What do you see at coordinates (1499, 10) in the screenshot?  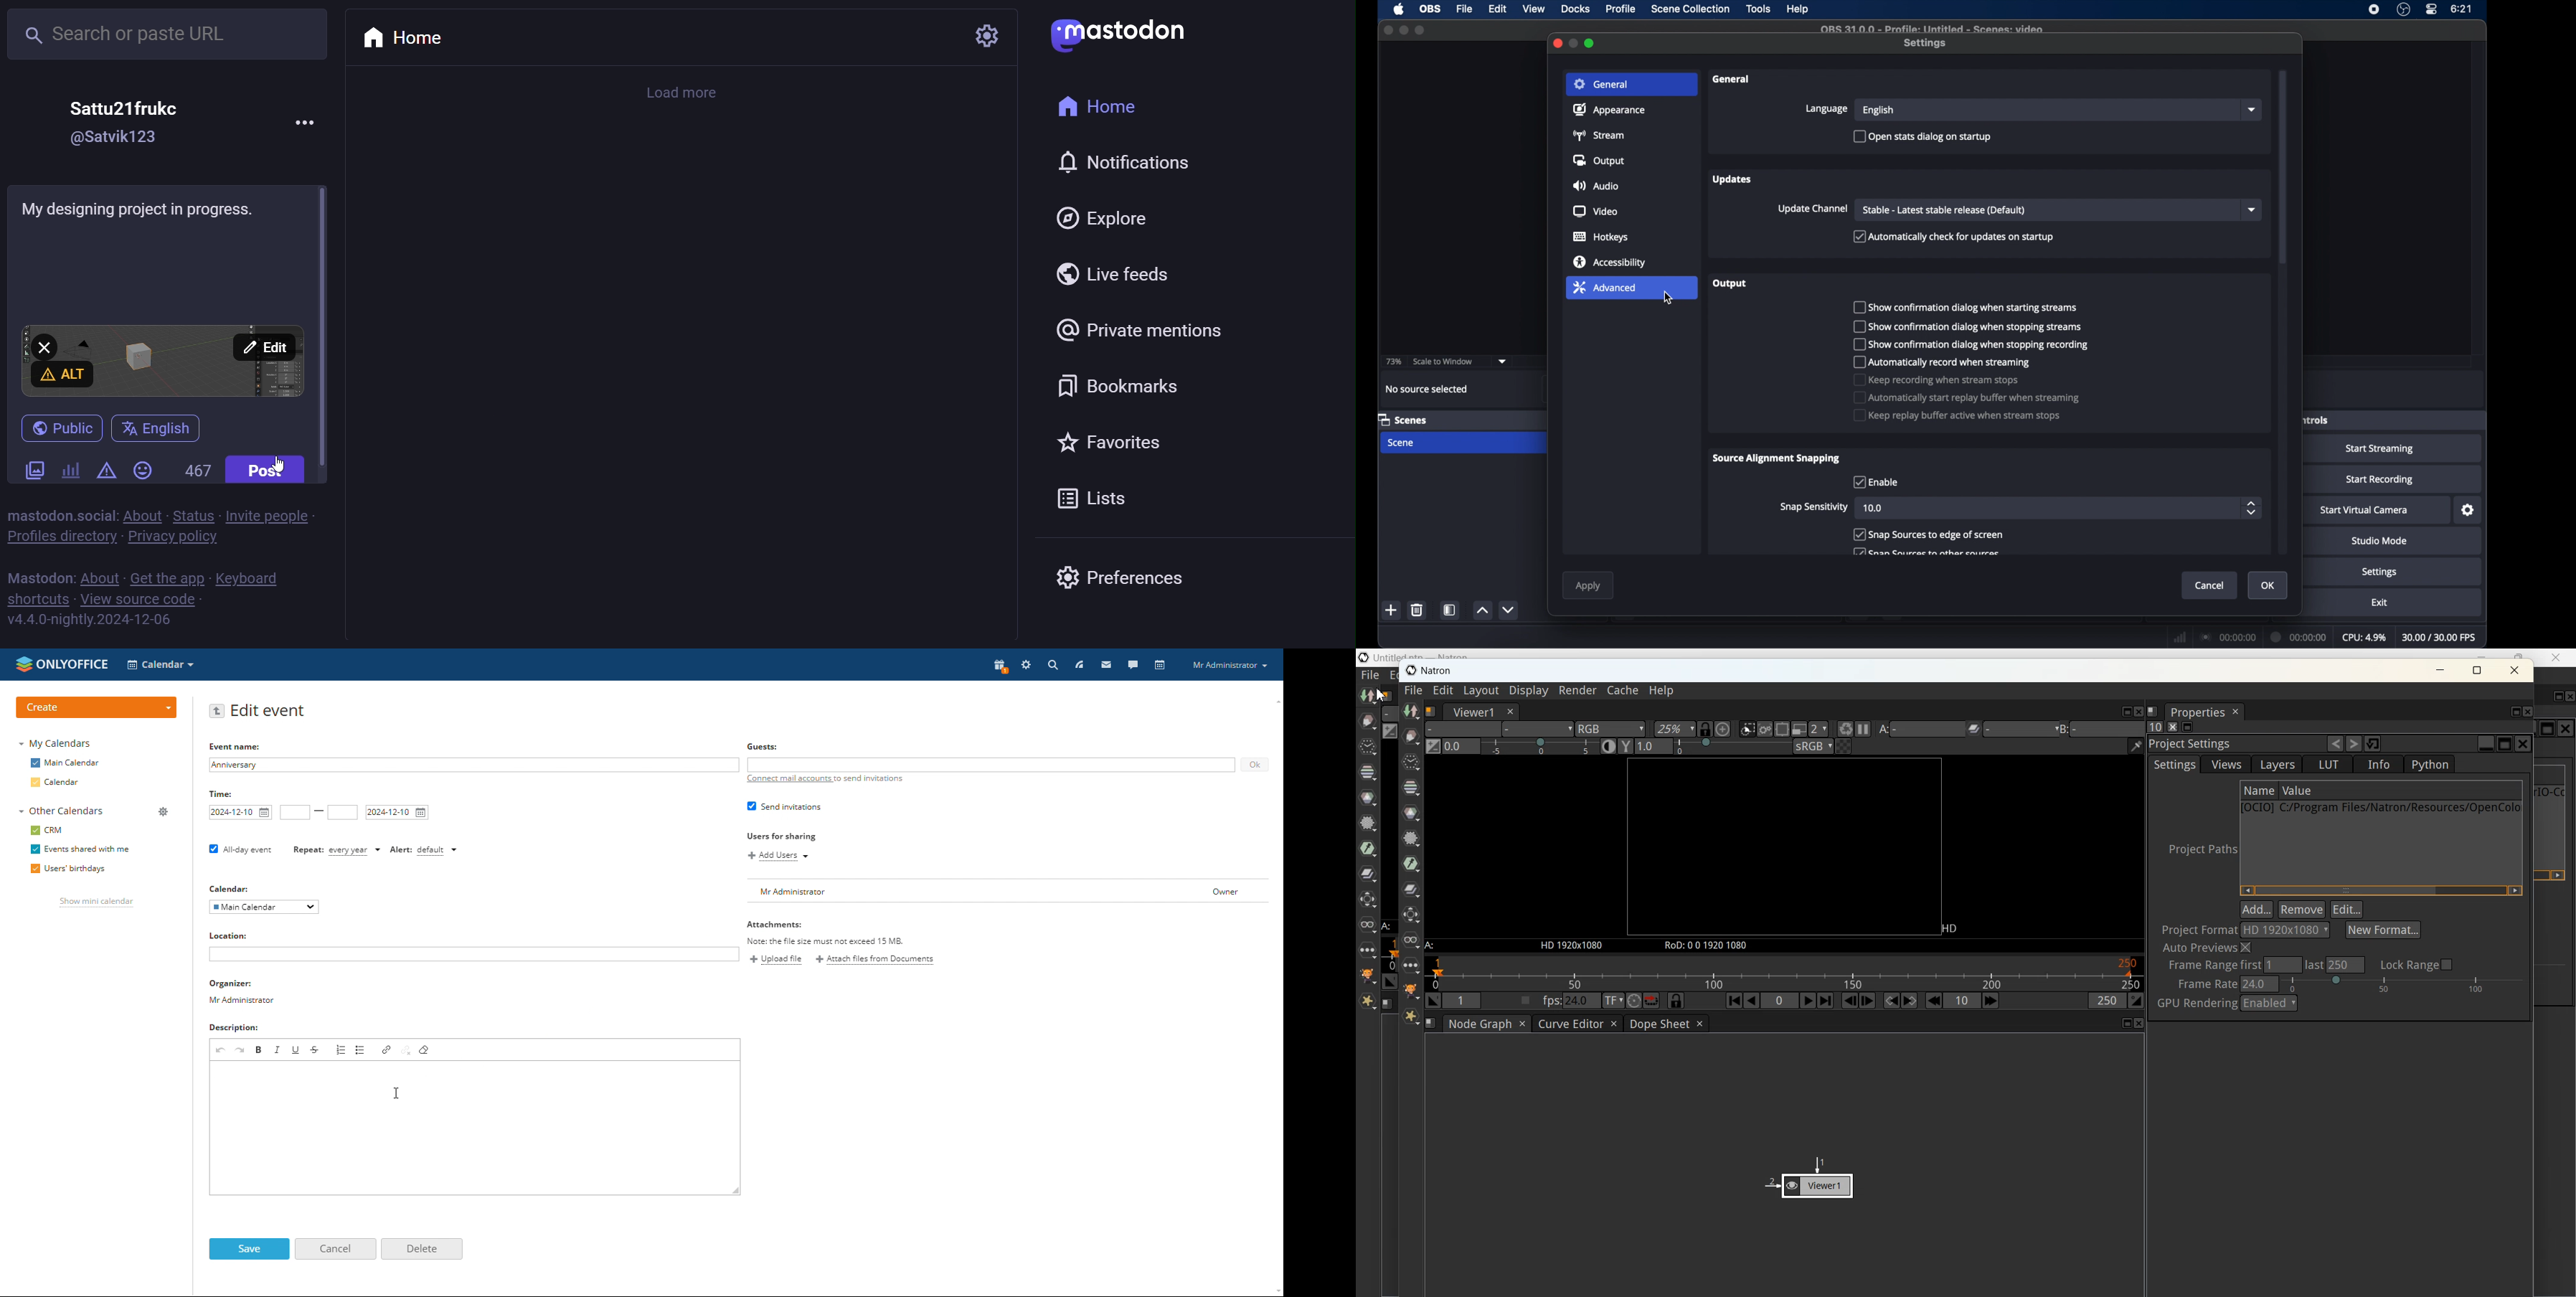 I see `edit` at bounding box center [1499, 10].